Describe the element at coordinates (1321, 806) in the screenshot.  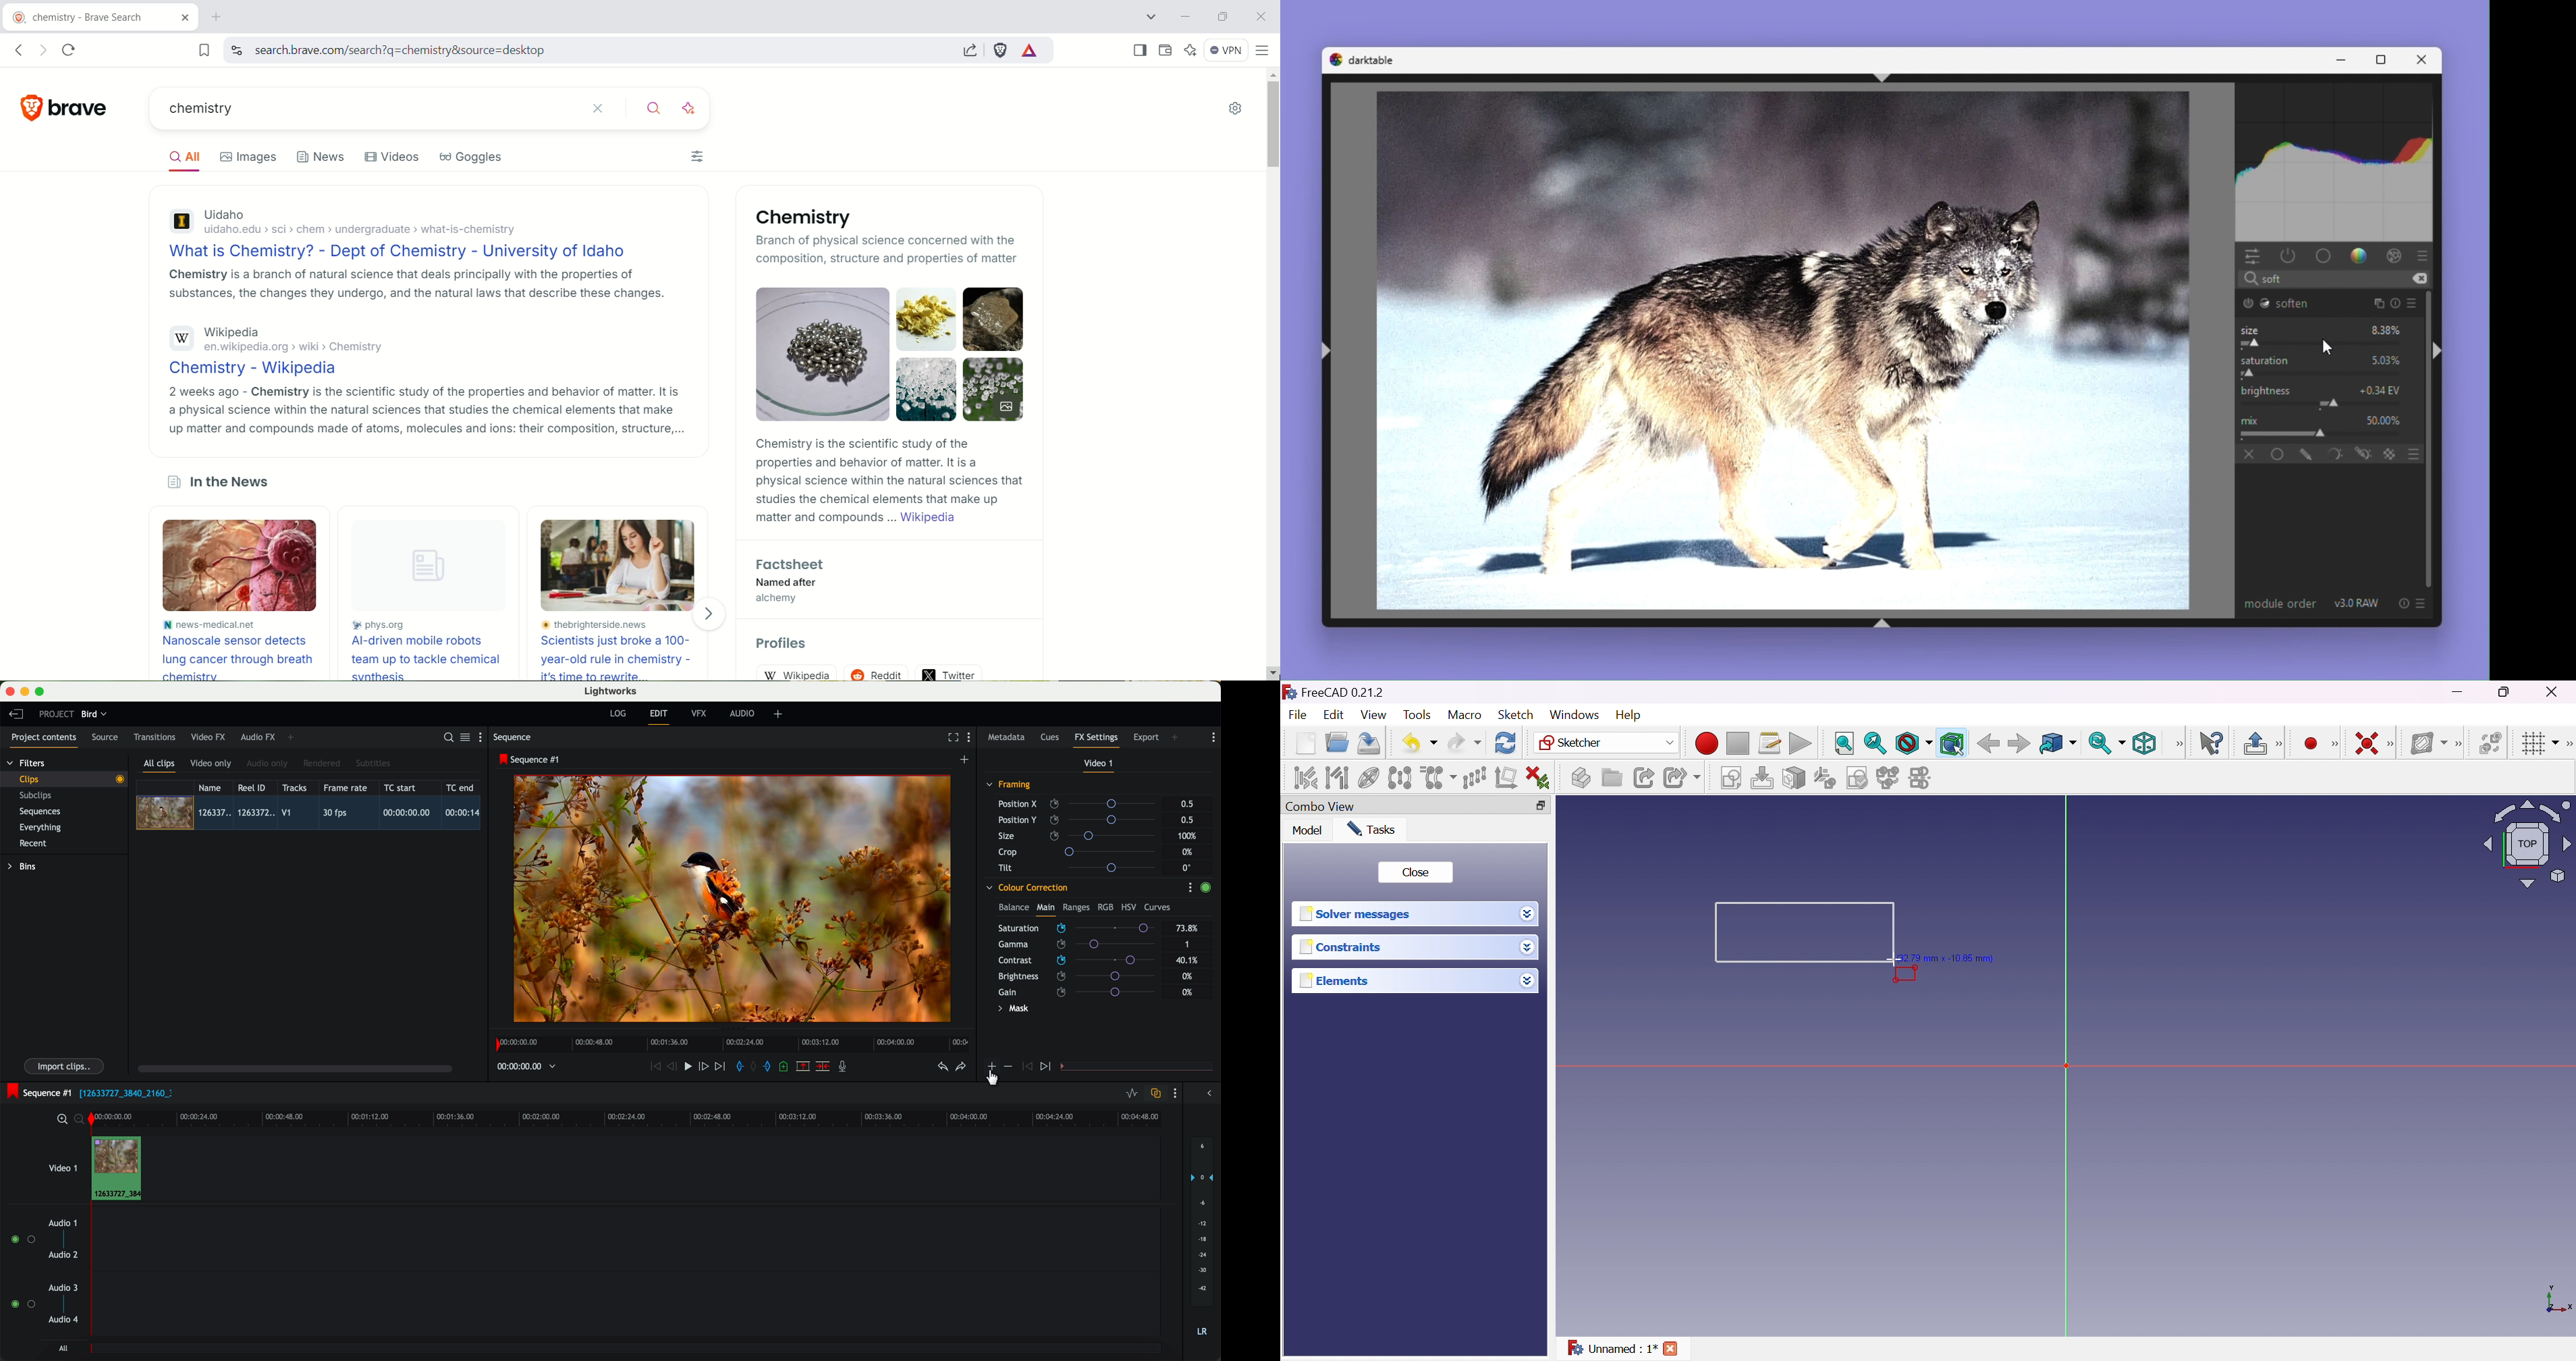
I see `Combo view` at that location.